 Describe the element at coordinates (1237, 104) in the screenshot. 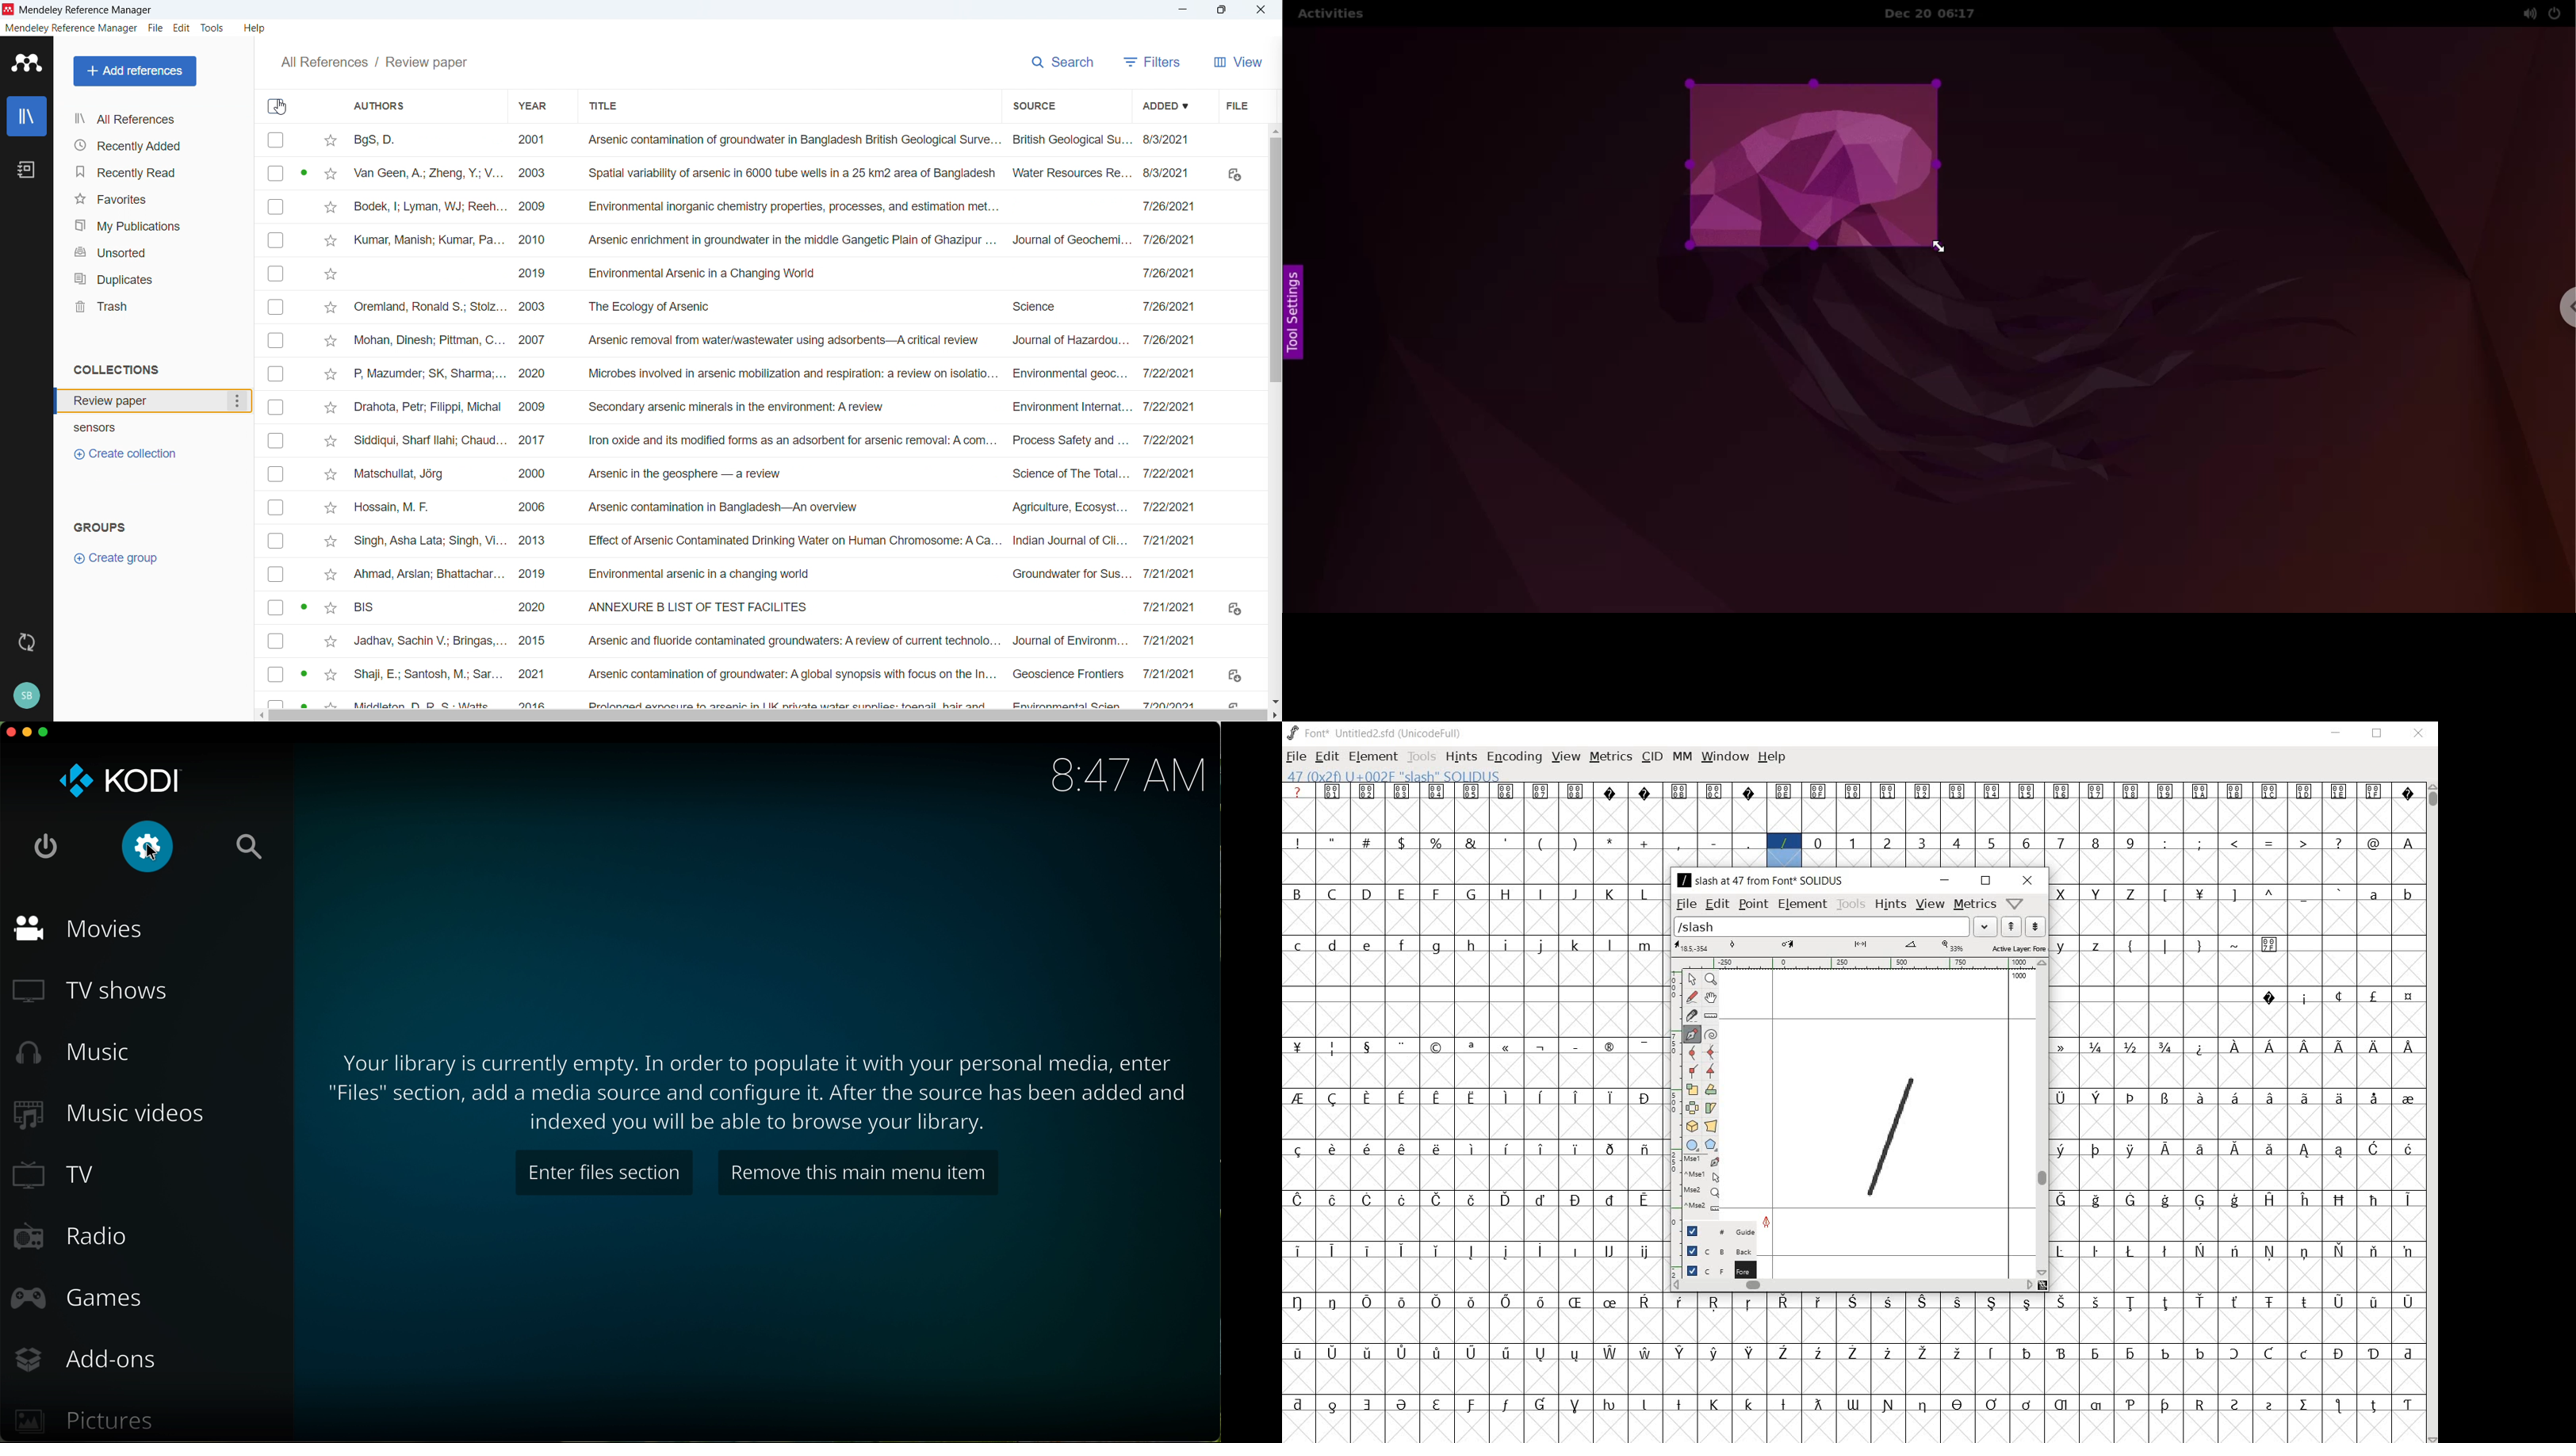

I see `File` at that location.